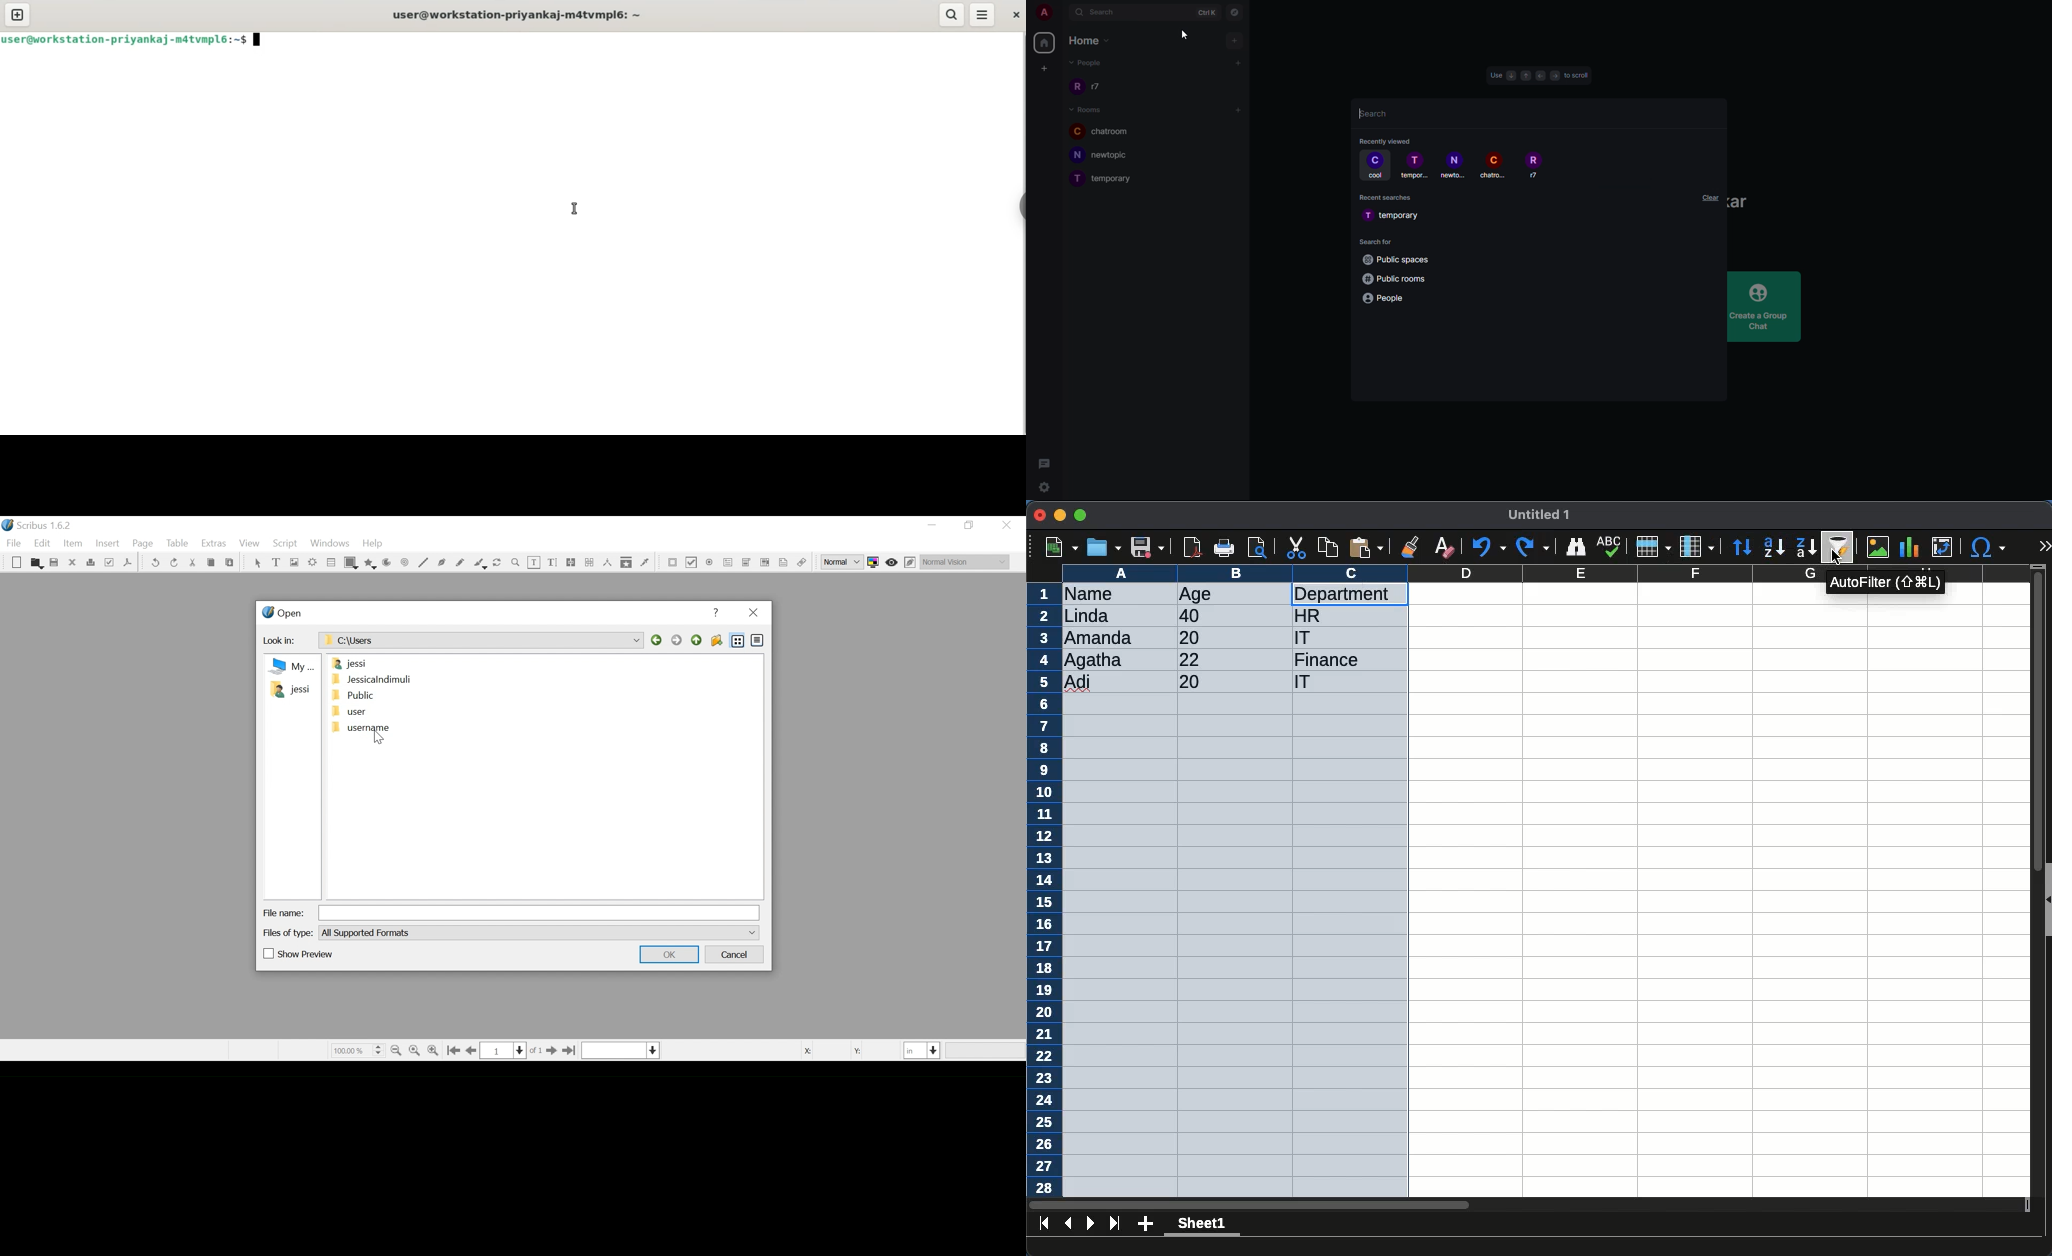 The height and width of the screenshot is (1260, 2072). Describe the element at coordinates (1387, 298) in the screenshot. I see `people` at that location.